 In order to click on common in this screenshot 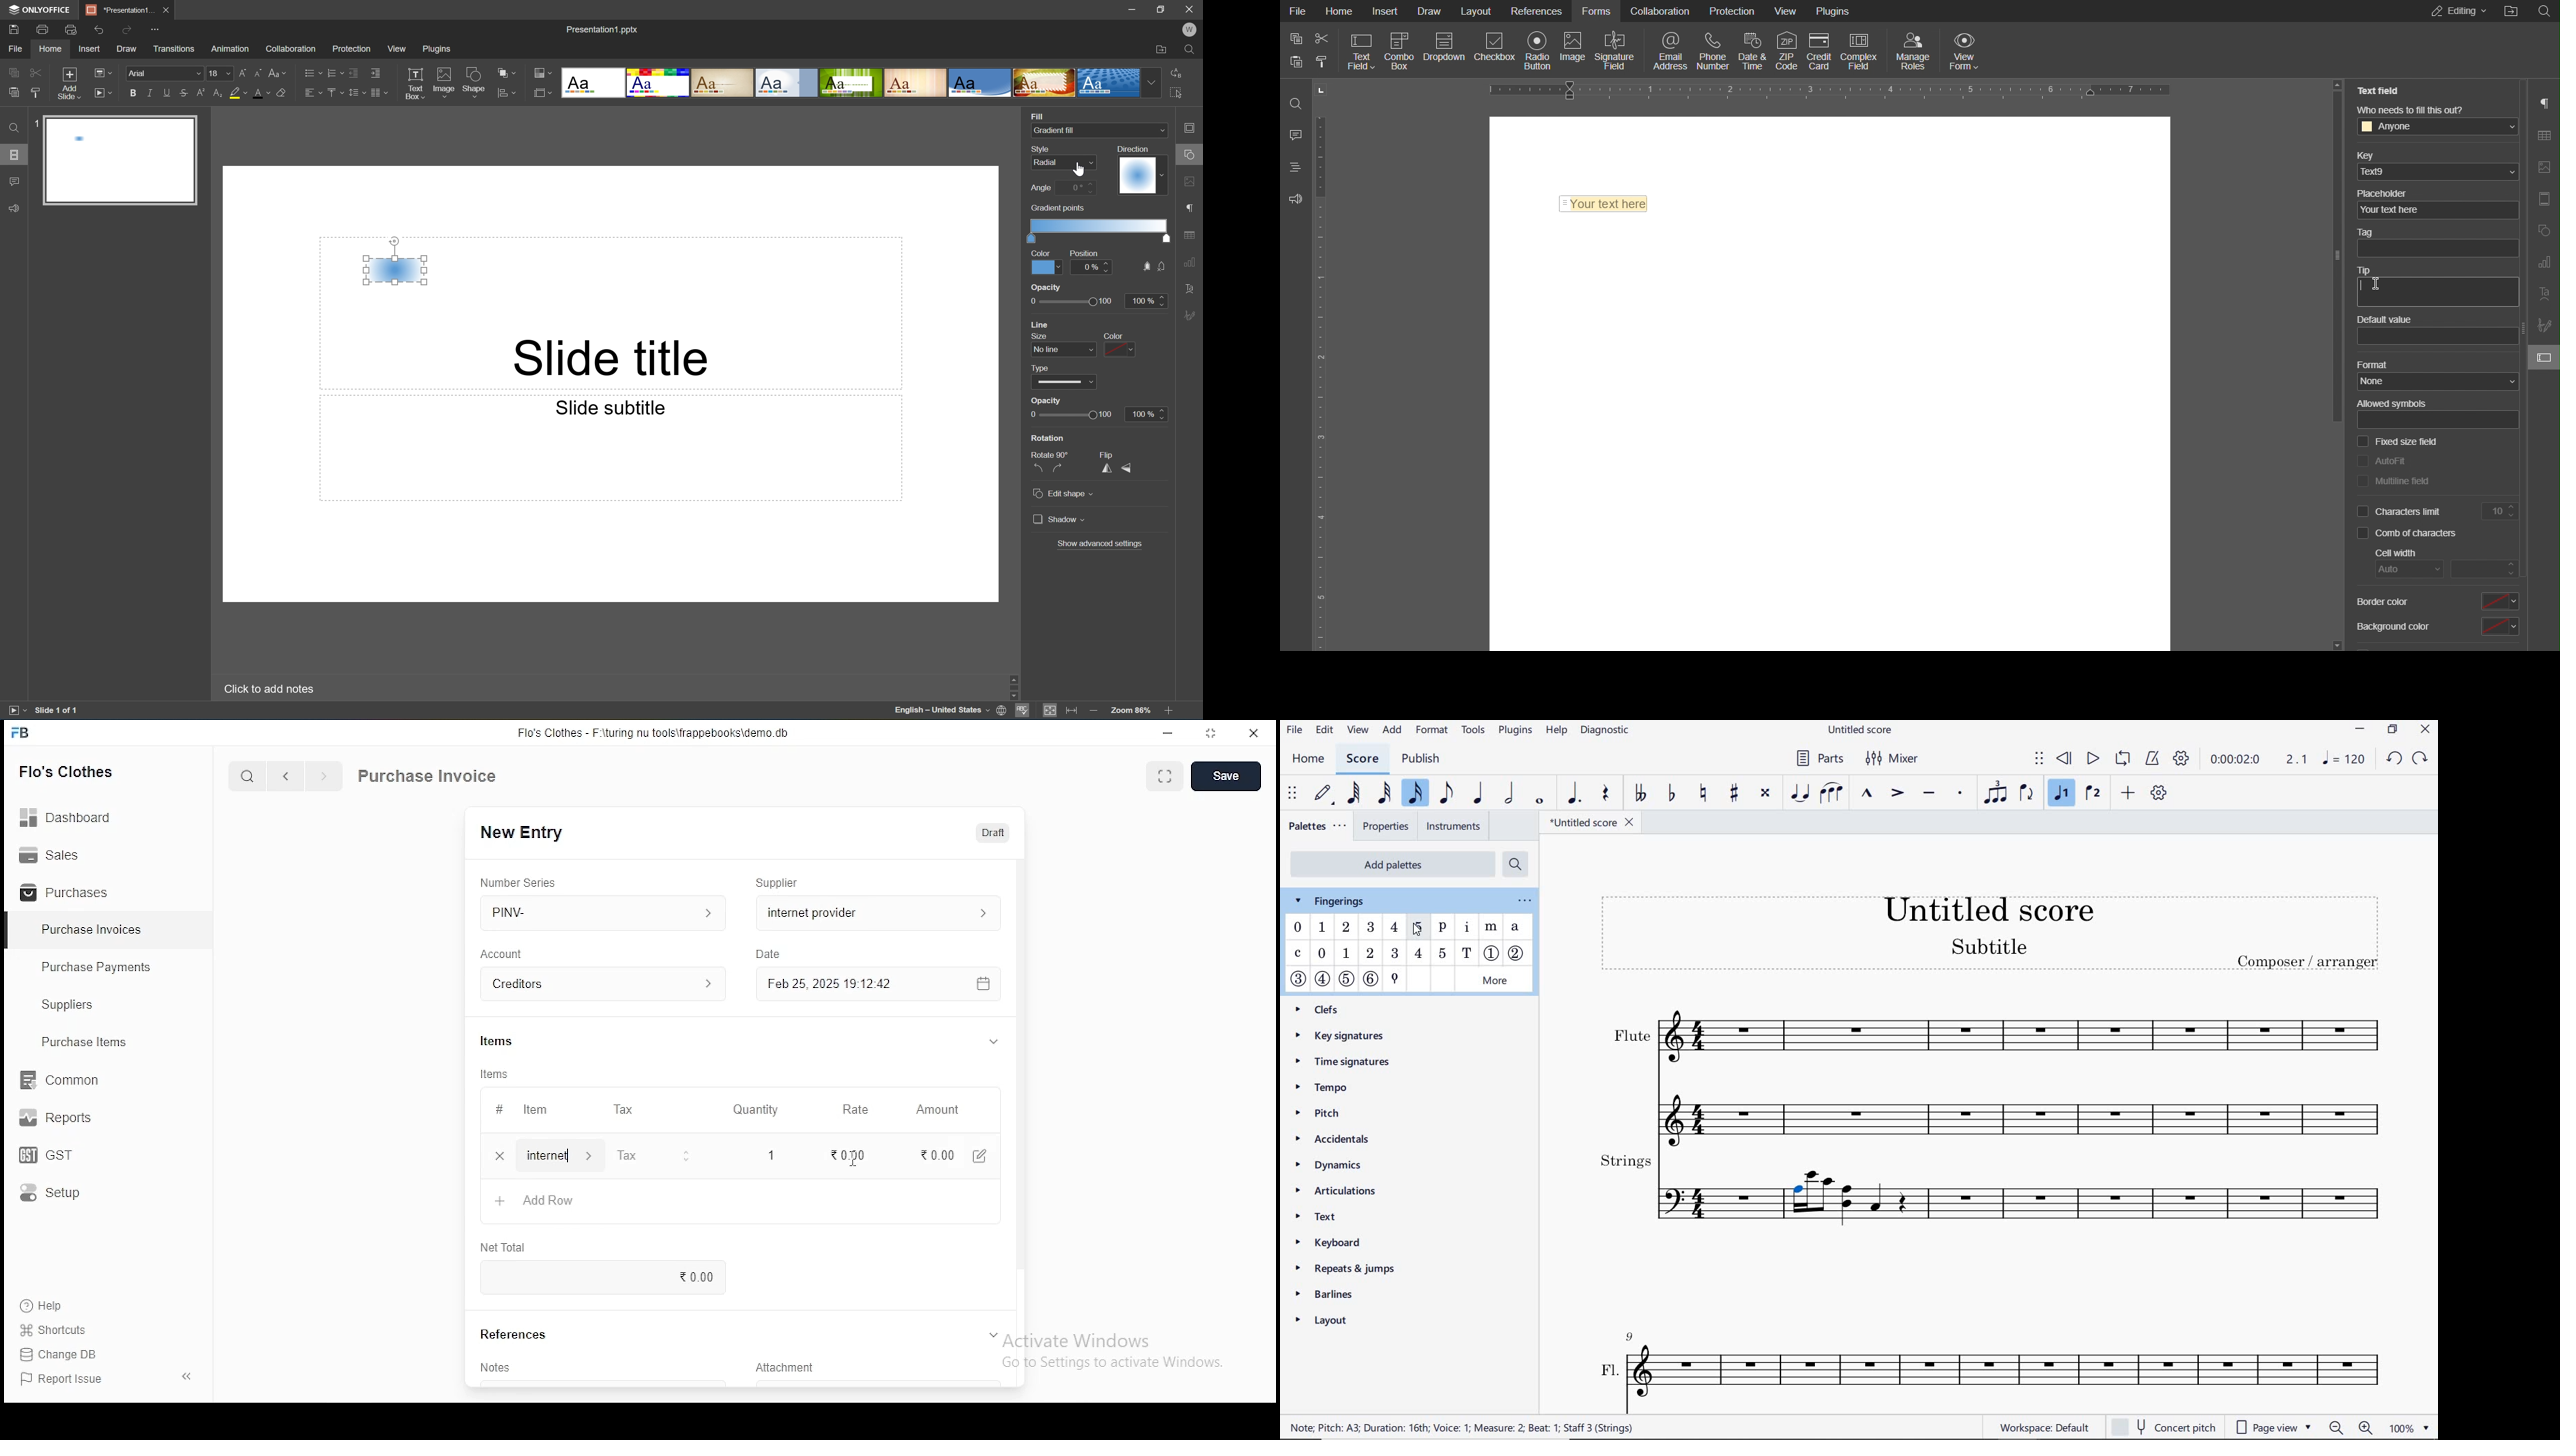, I will do `click(65, 1080)`.